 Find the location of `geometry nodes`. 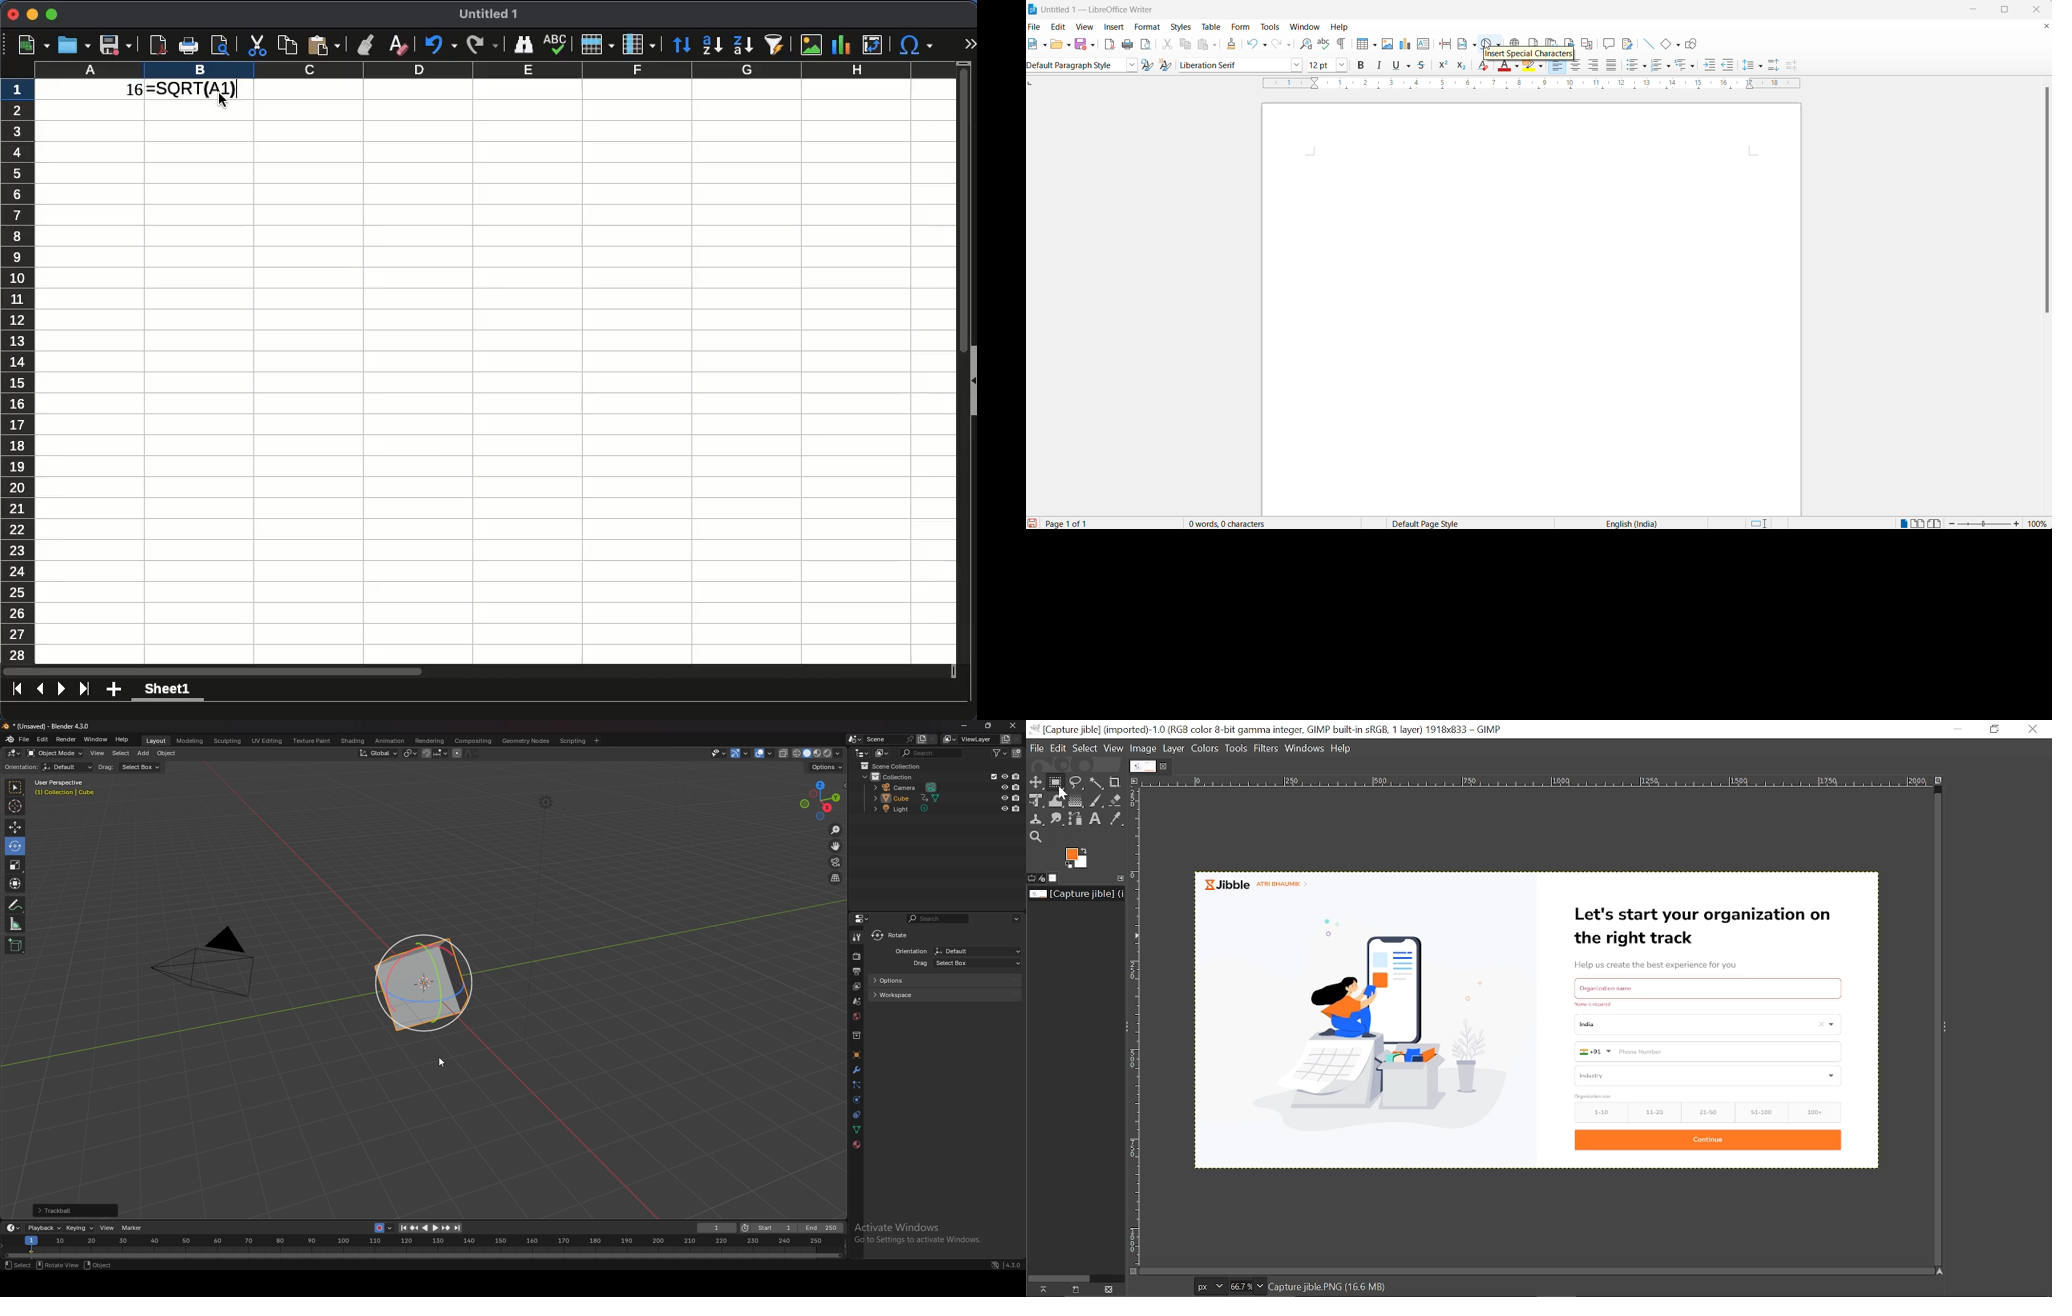

geometry nodes is located at coordinates (526, 741).